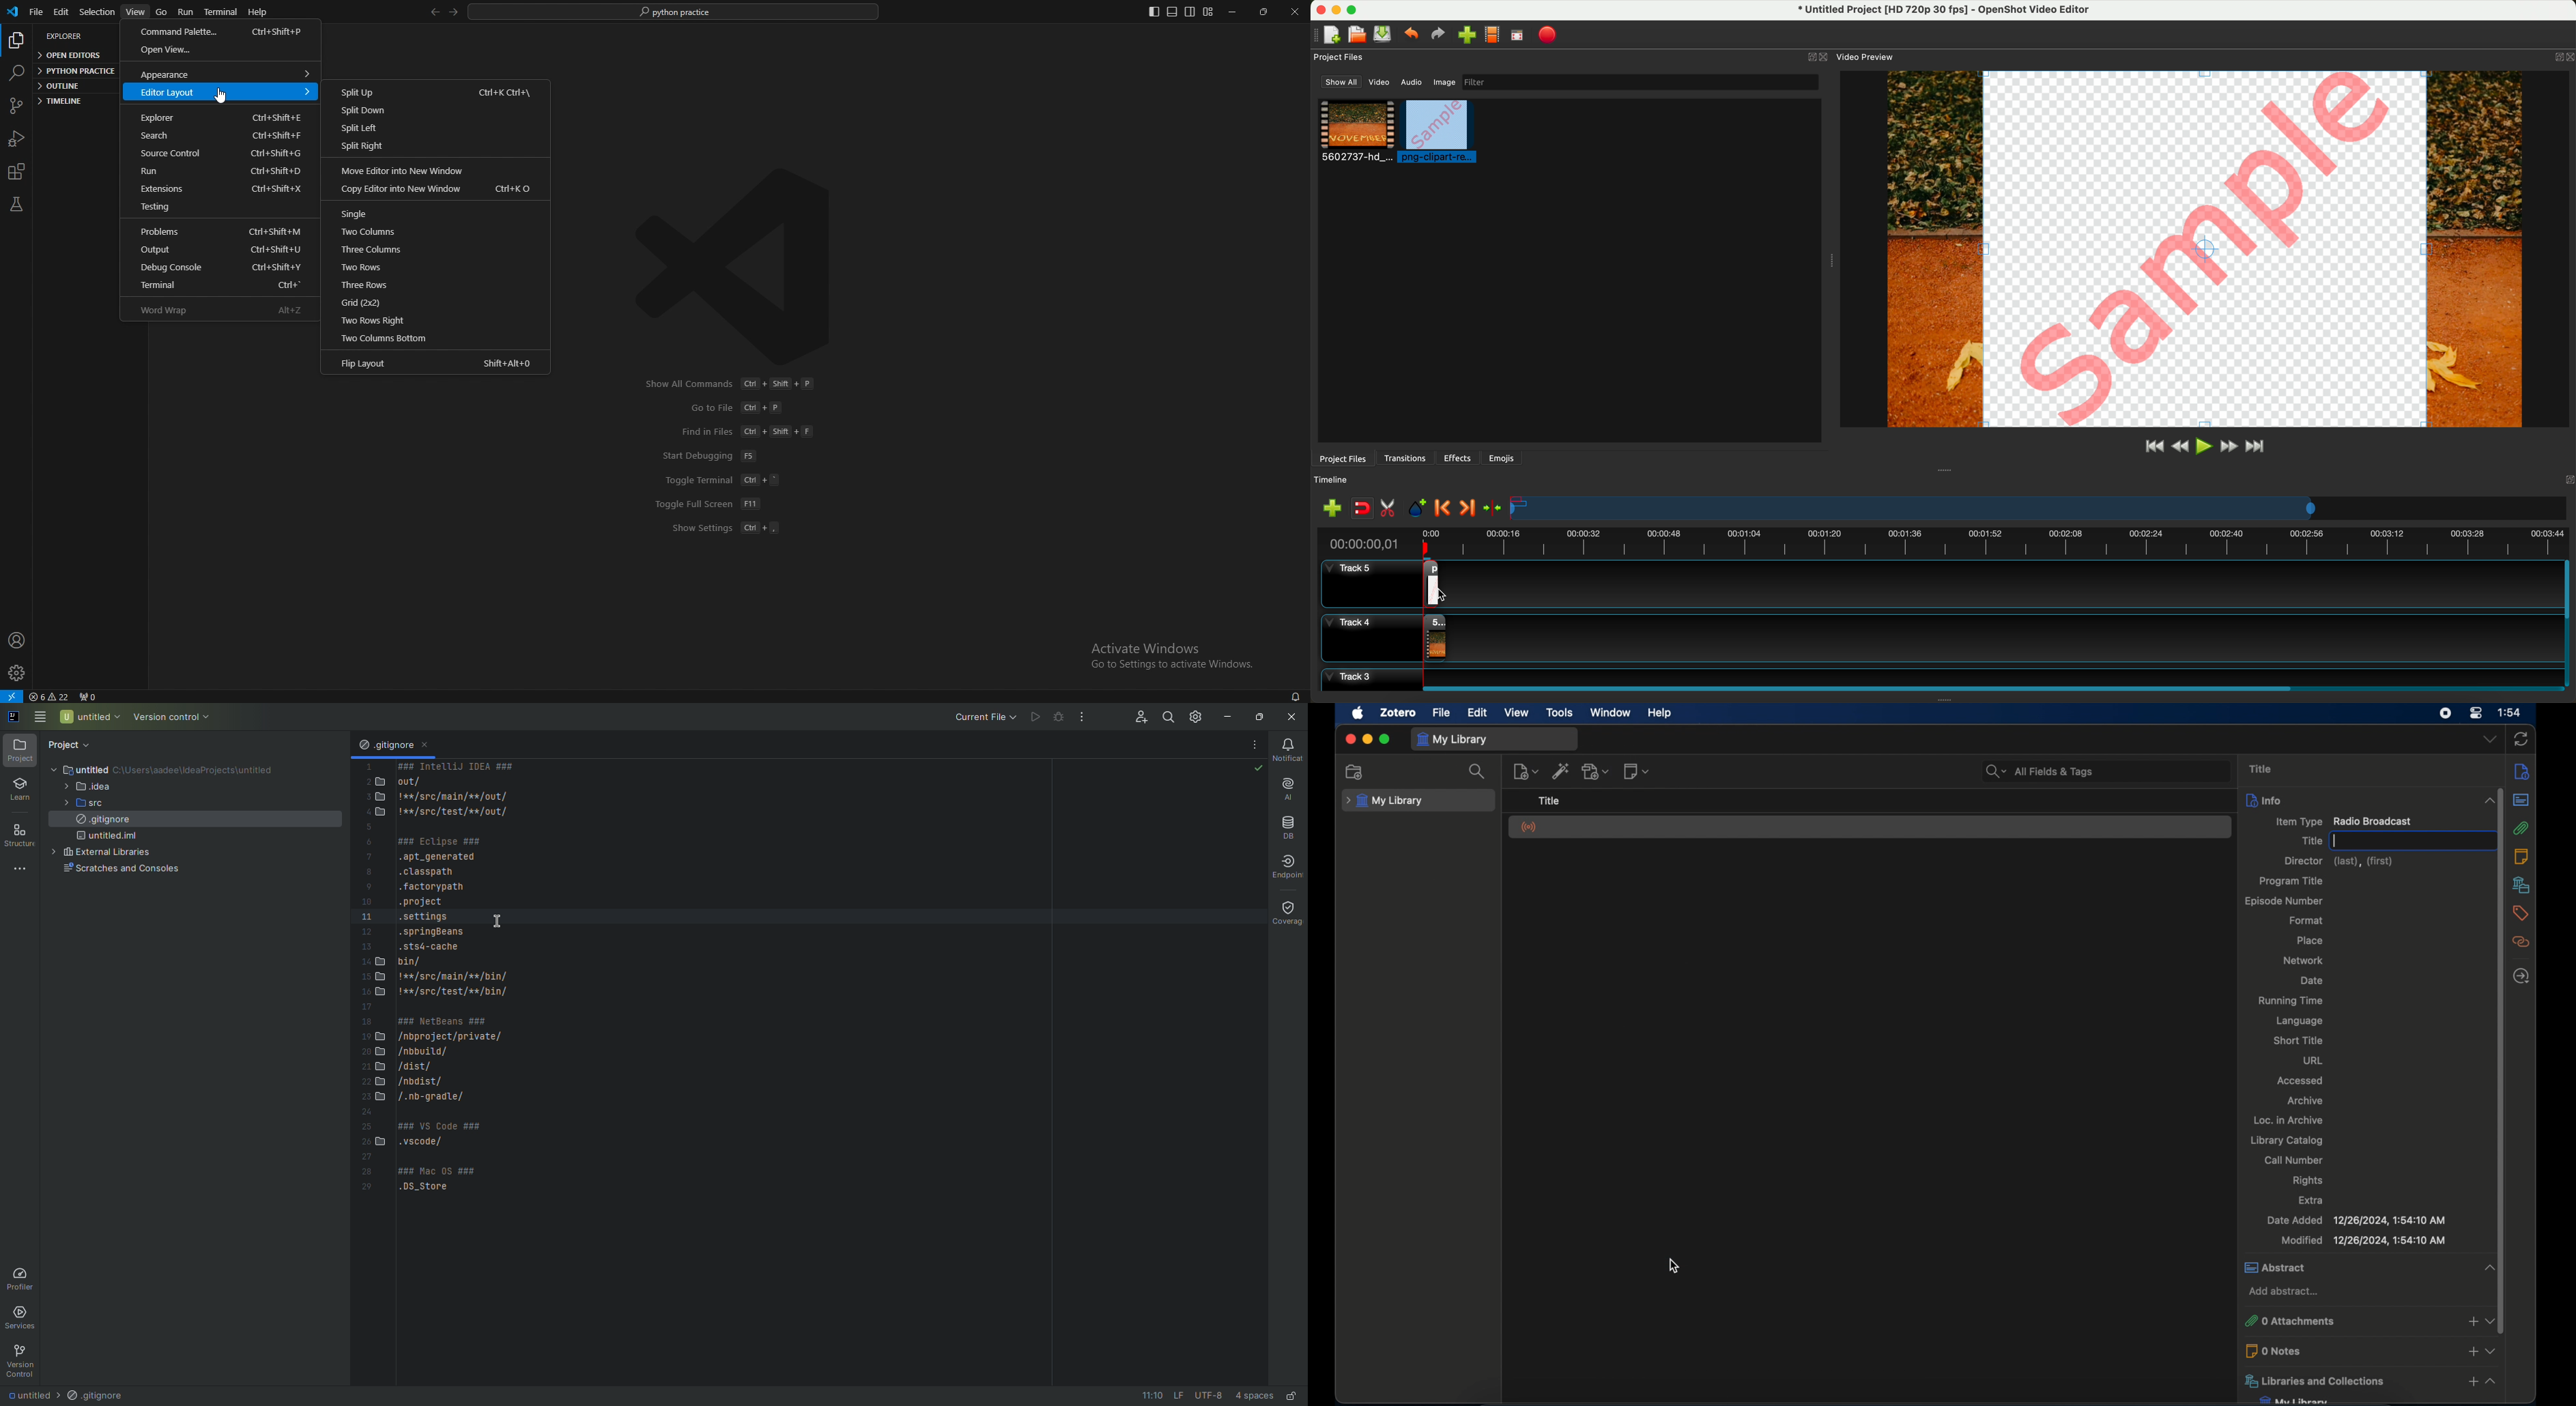 Image resolution: width=2576 pixels, height=1428 pixels. I want to click on problems ctrl+shift+m, so click(216, 231).